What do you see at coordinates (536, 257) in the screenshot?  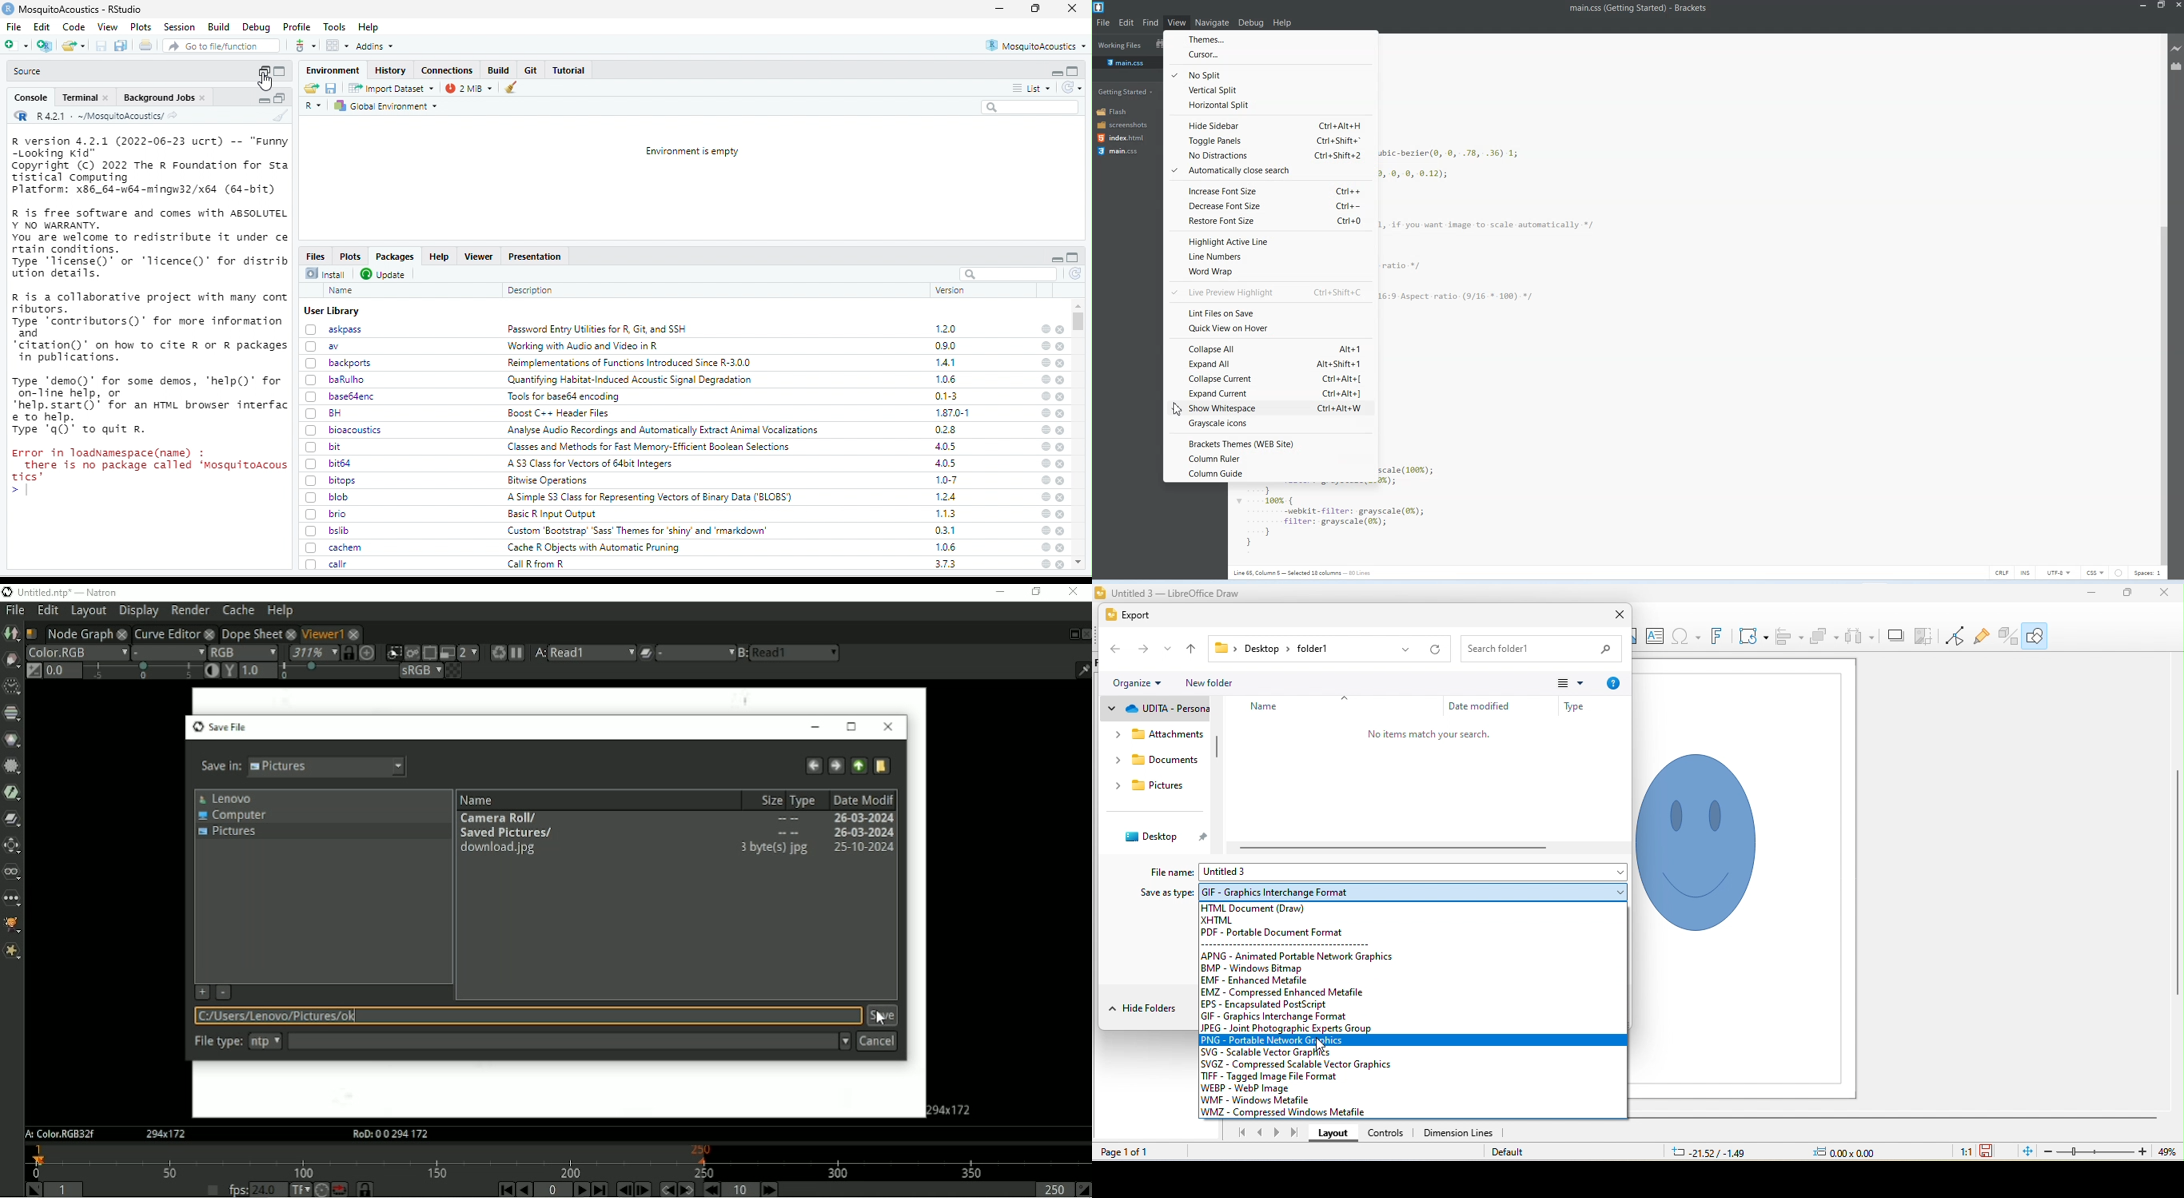 I see `Presentation` at bounding box center [536, 257].